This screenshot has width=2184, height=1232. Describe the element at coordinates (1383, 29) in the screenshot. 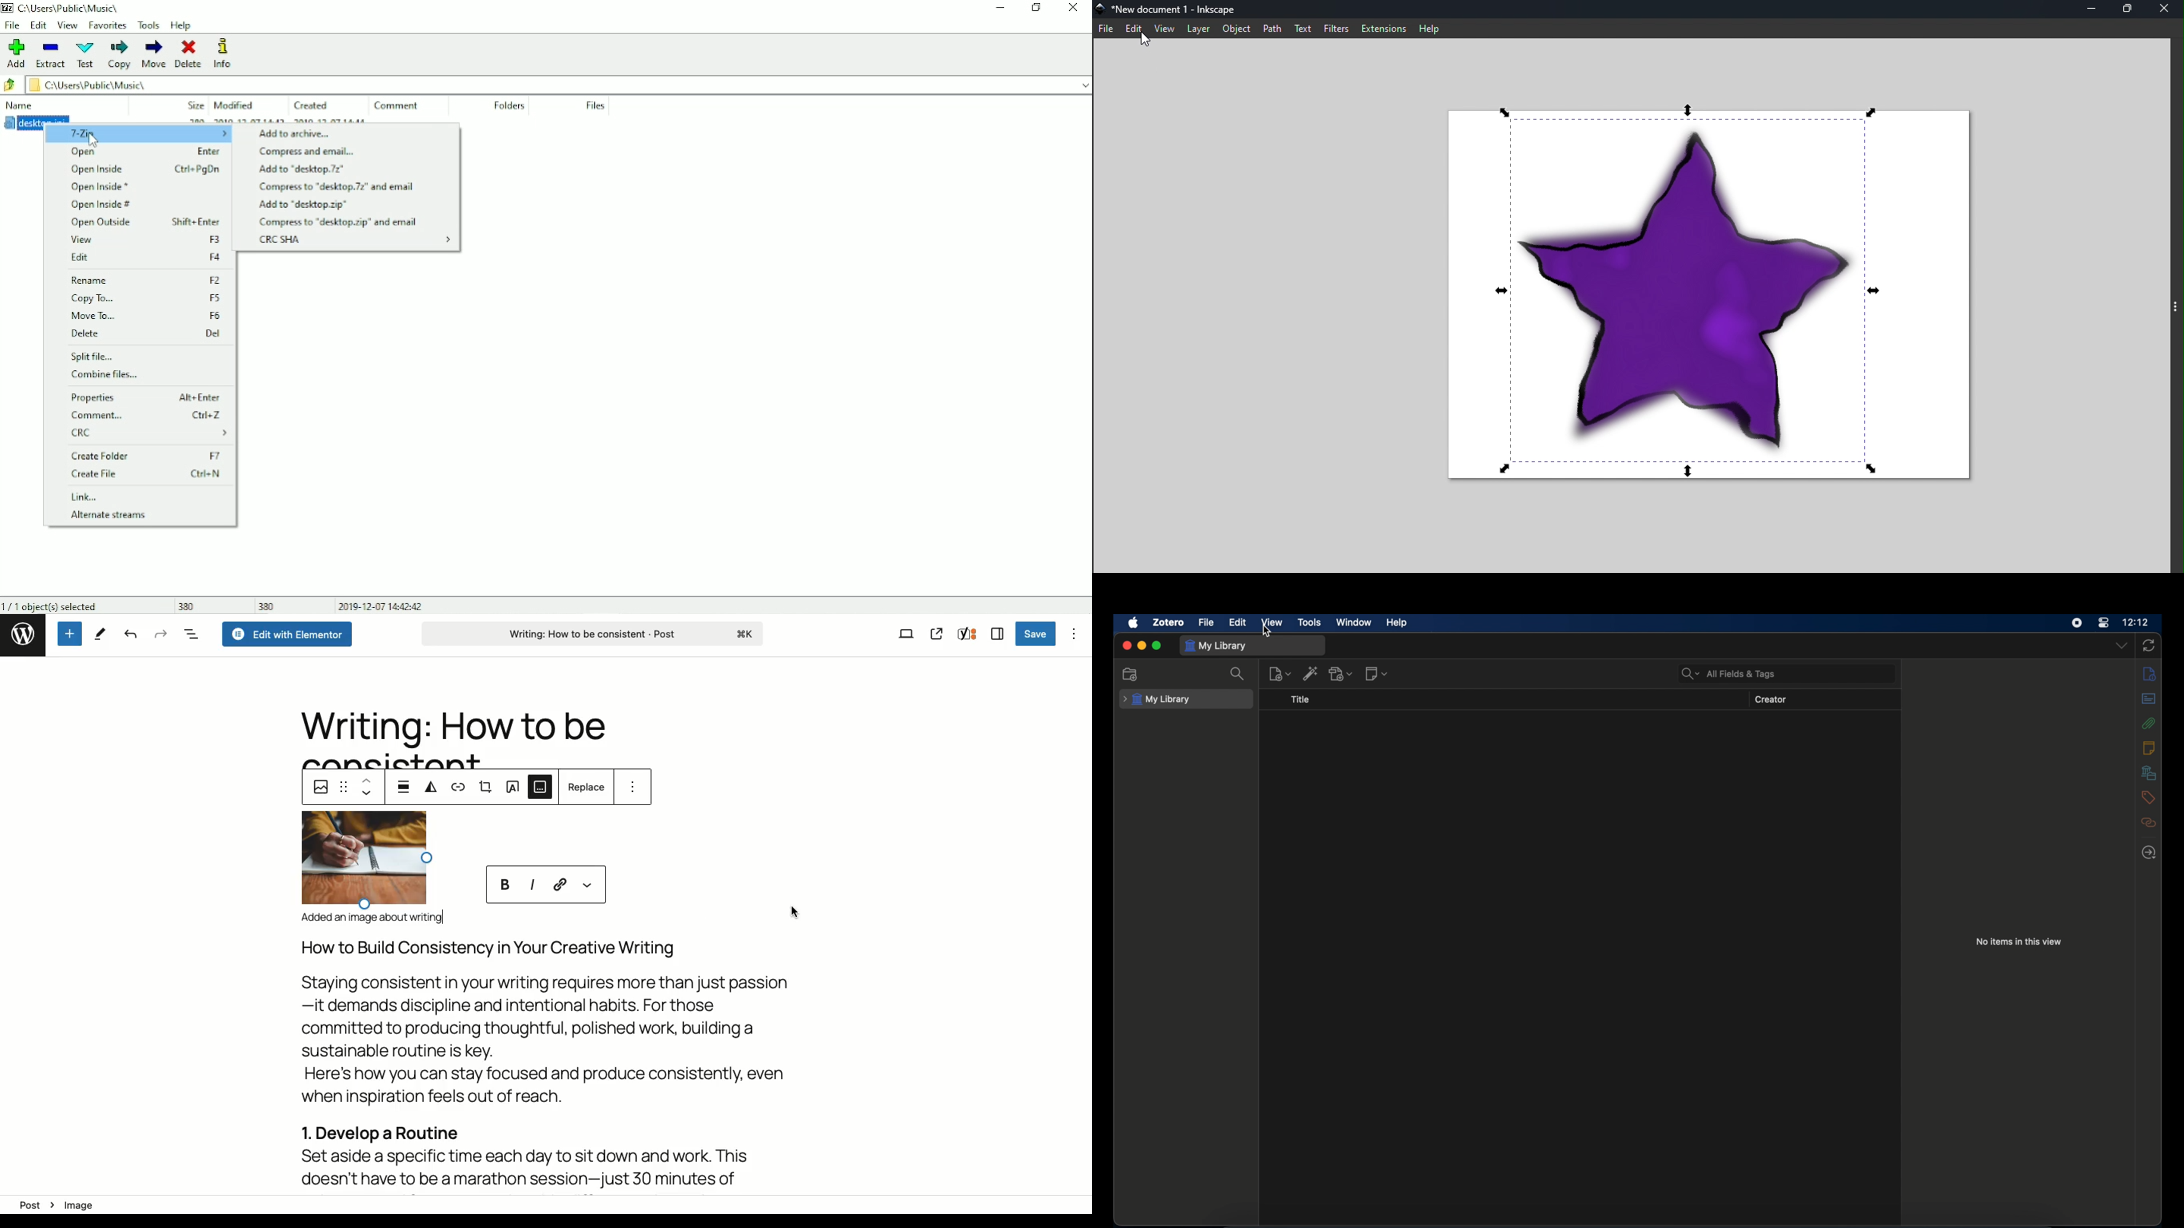

I see `Extensions` at that location.